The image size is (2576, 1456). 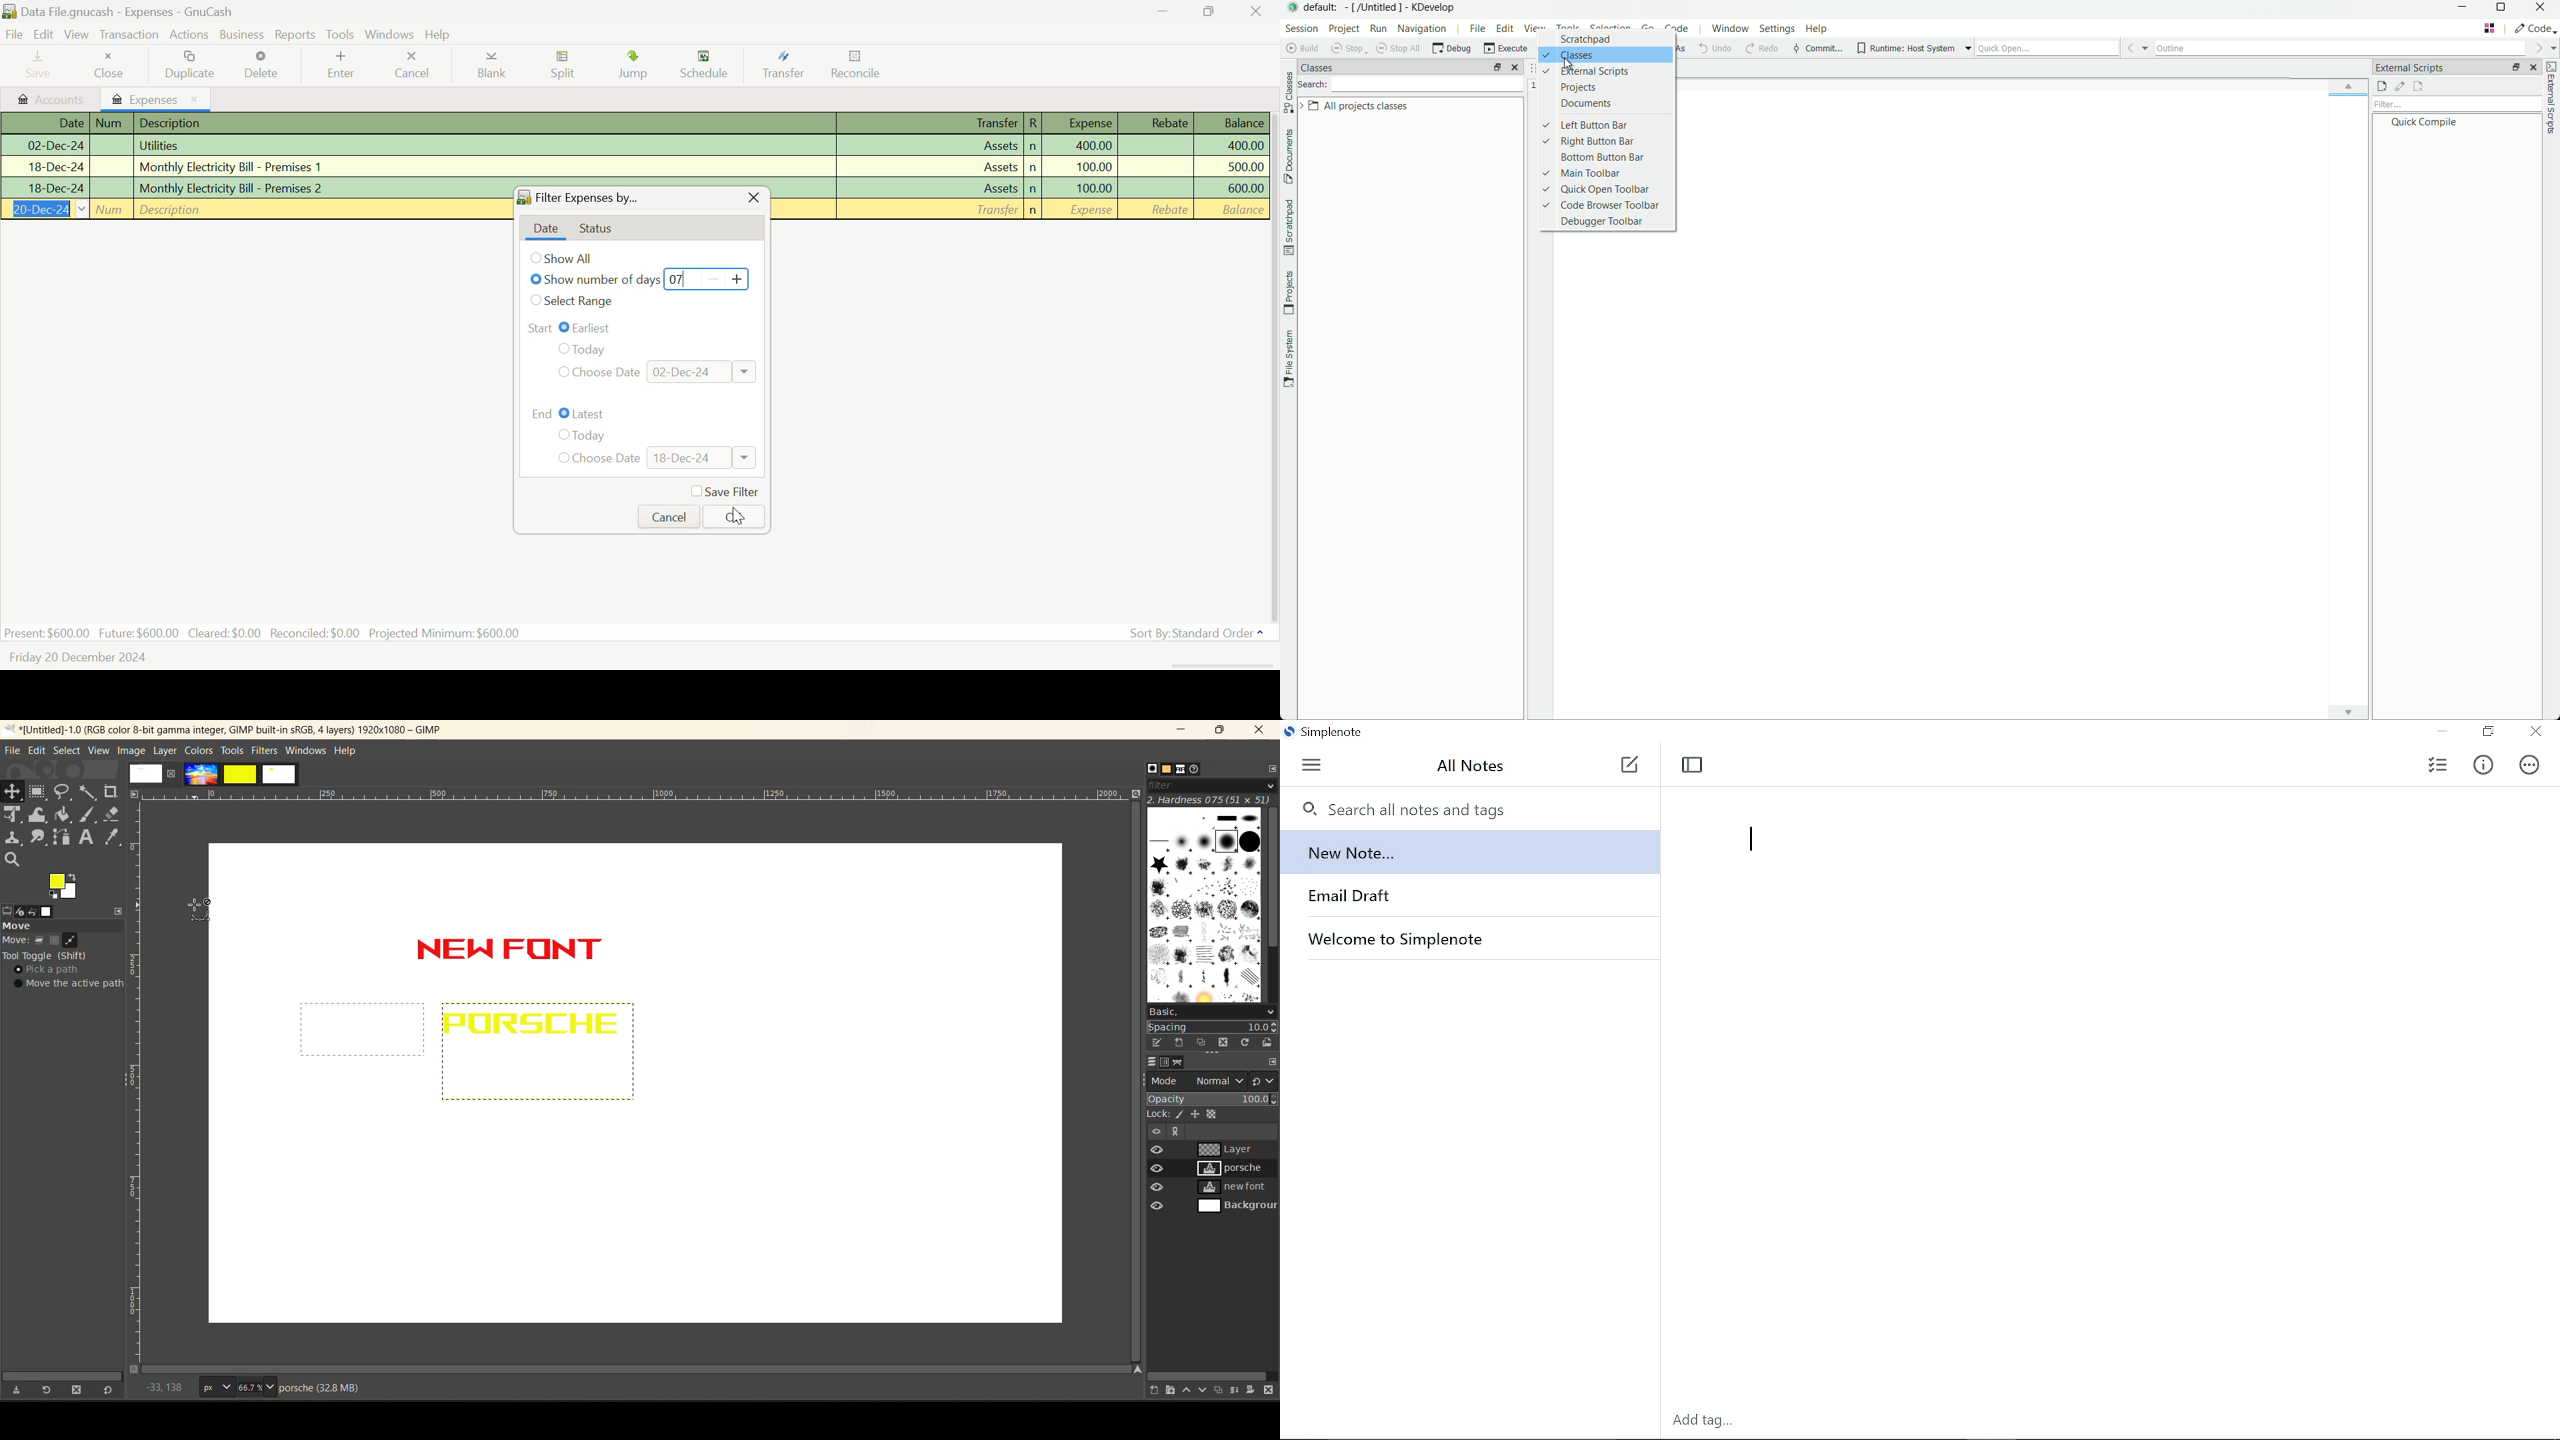 What do you see at coordinates (1694, 764) in the screenshot?
I see `toggle focus mode` at bounding box center [1694, 764].